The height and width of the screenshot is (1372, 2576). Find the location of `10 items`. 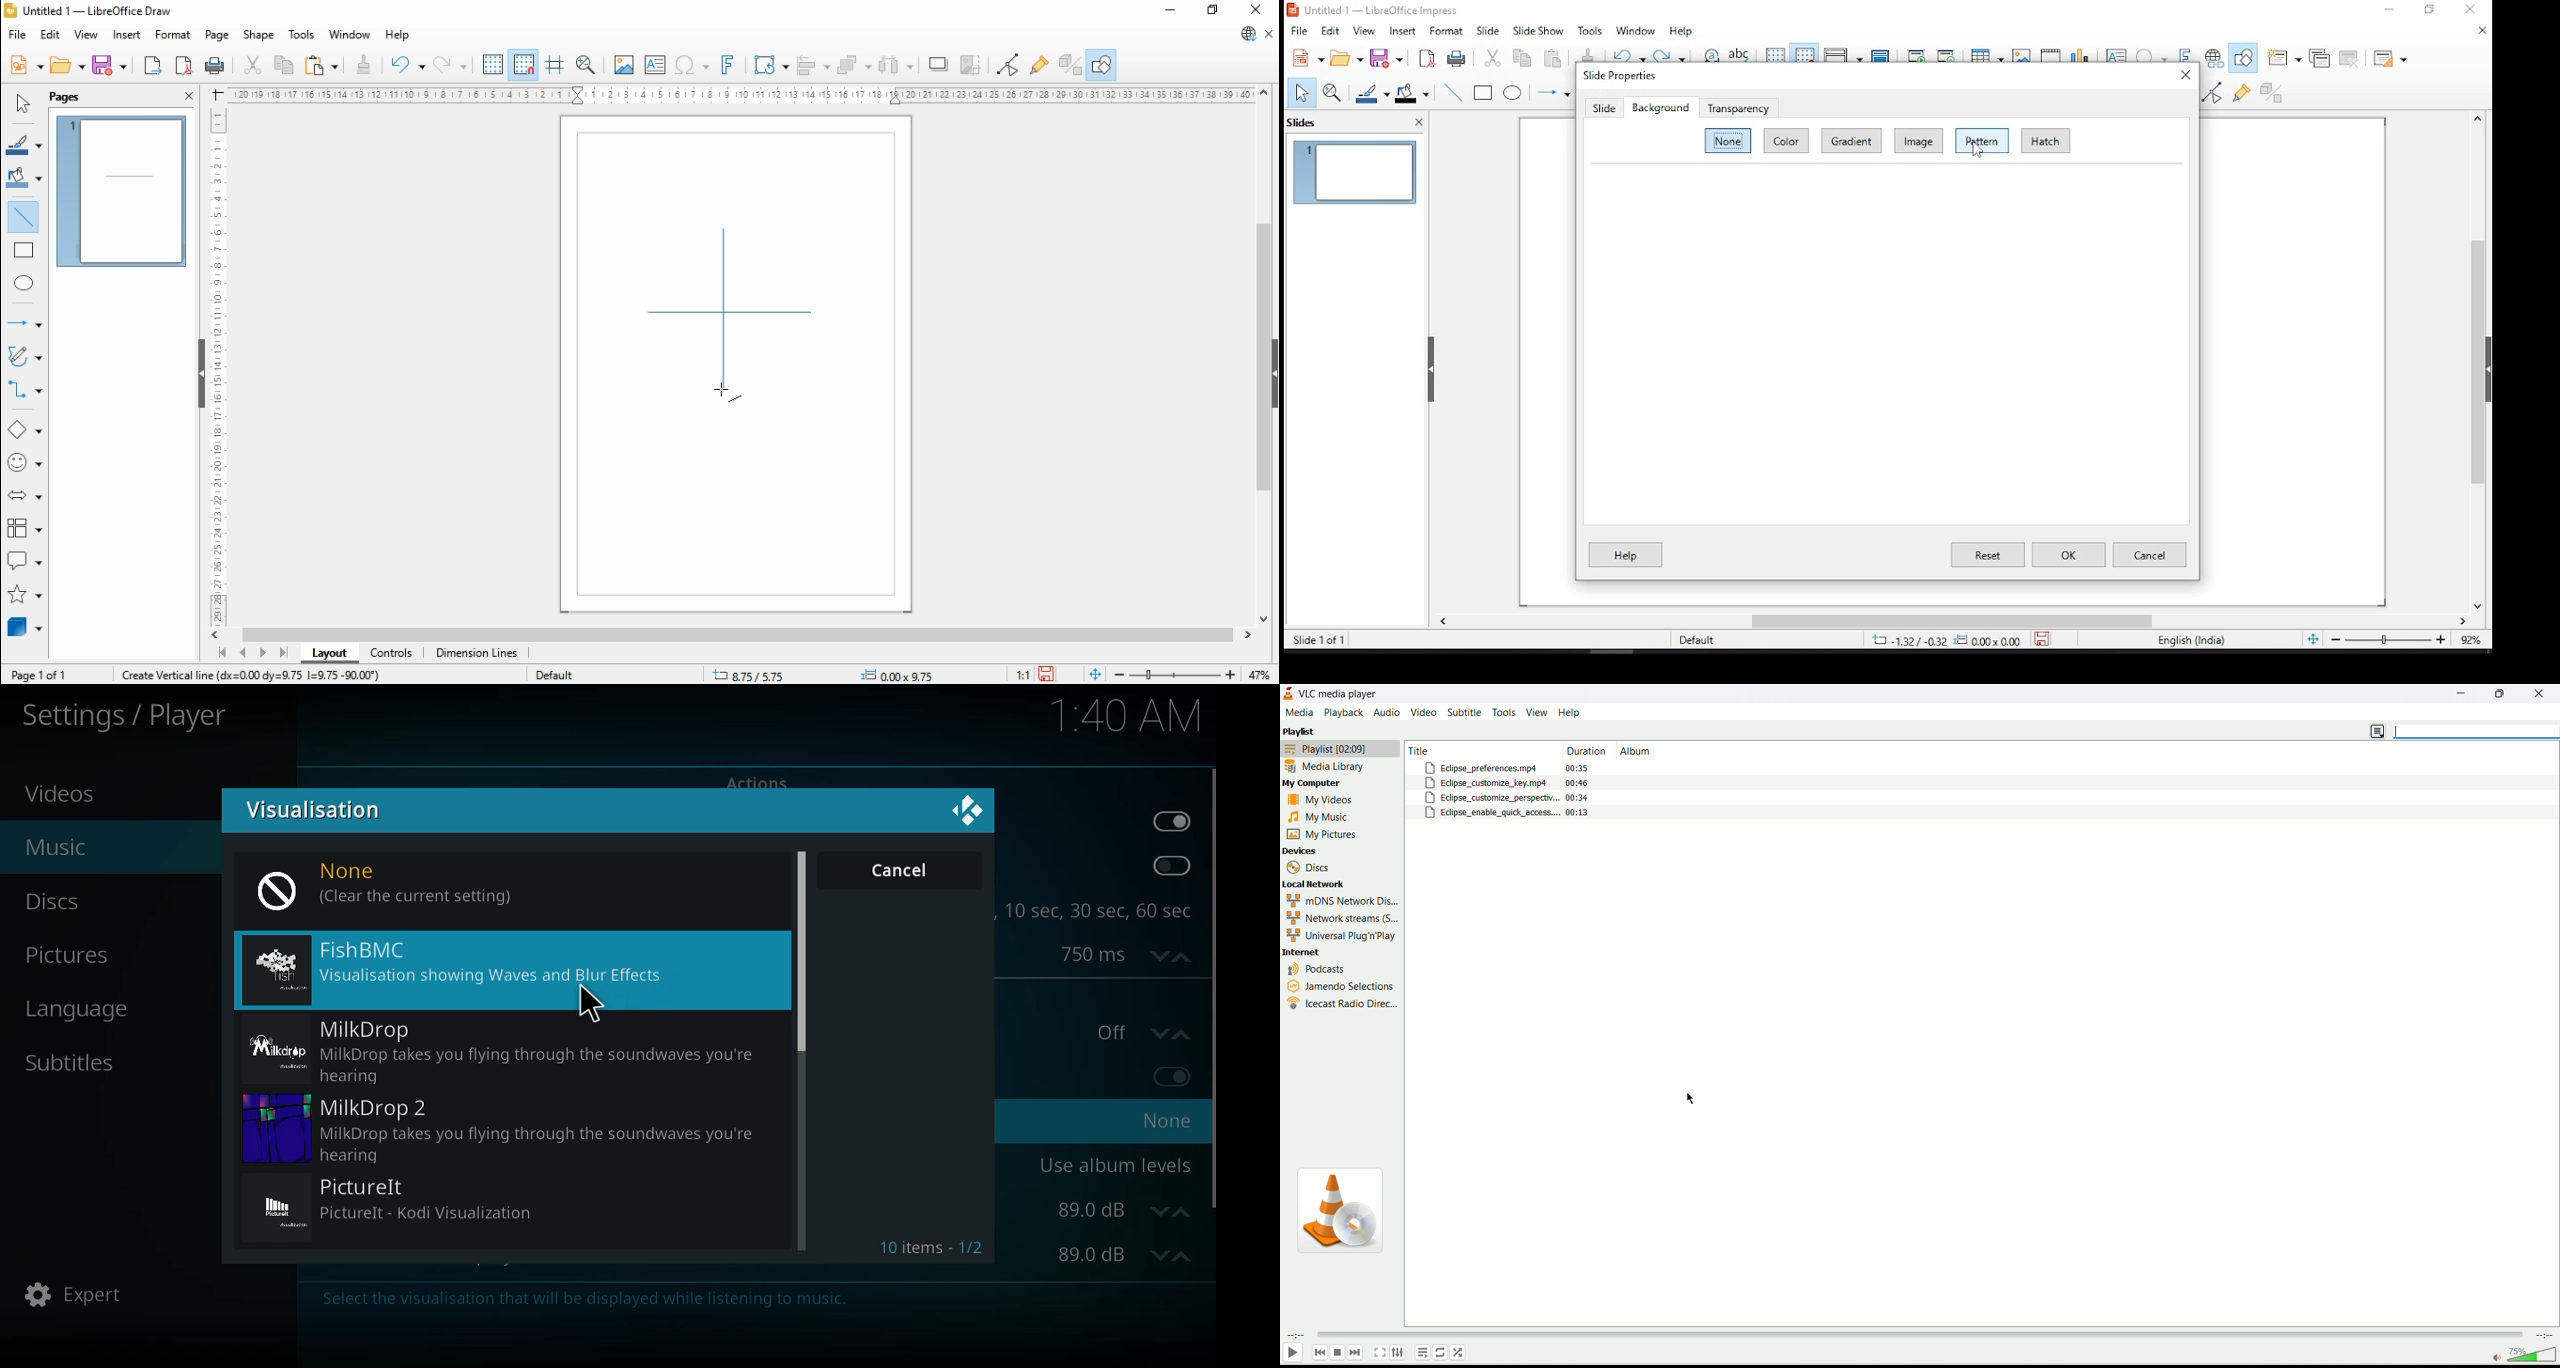

10 items is located at coordinates (931, 1250).